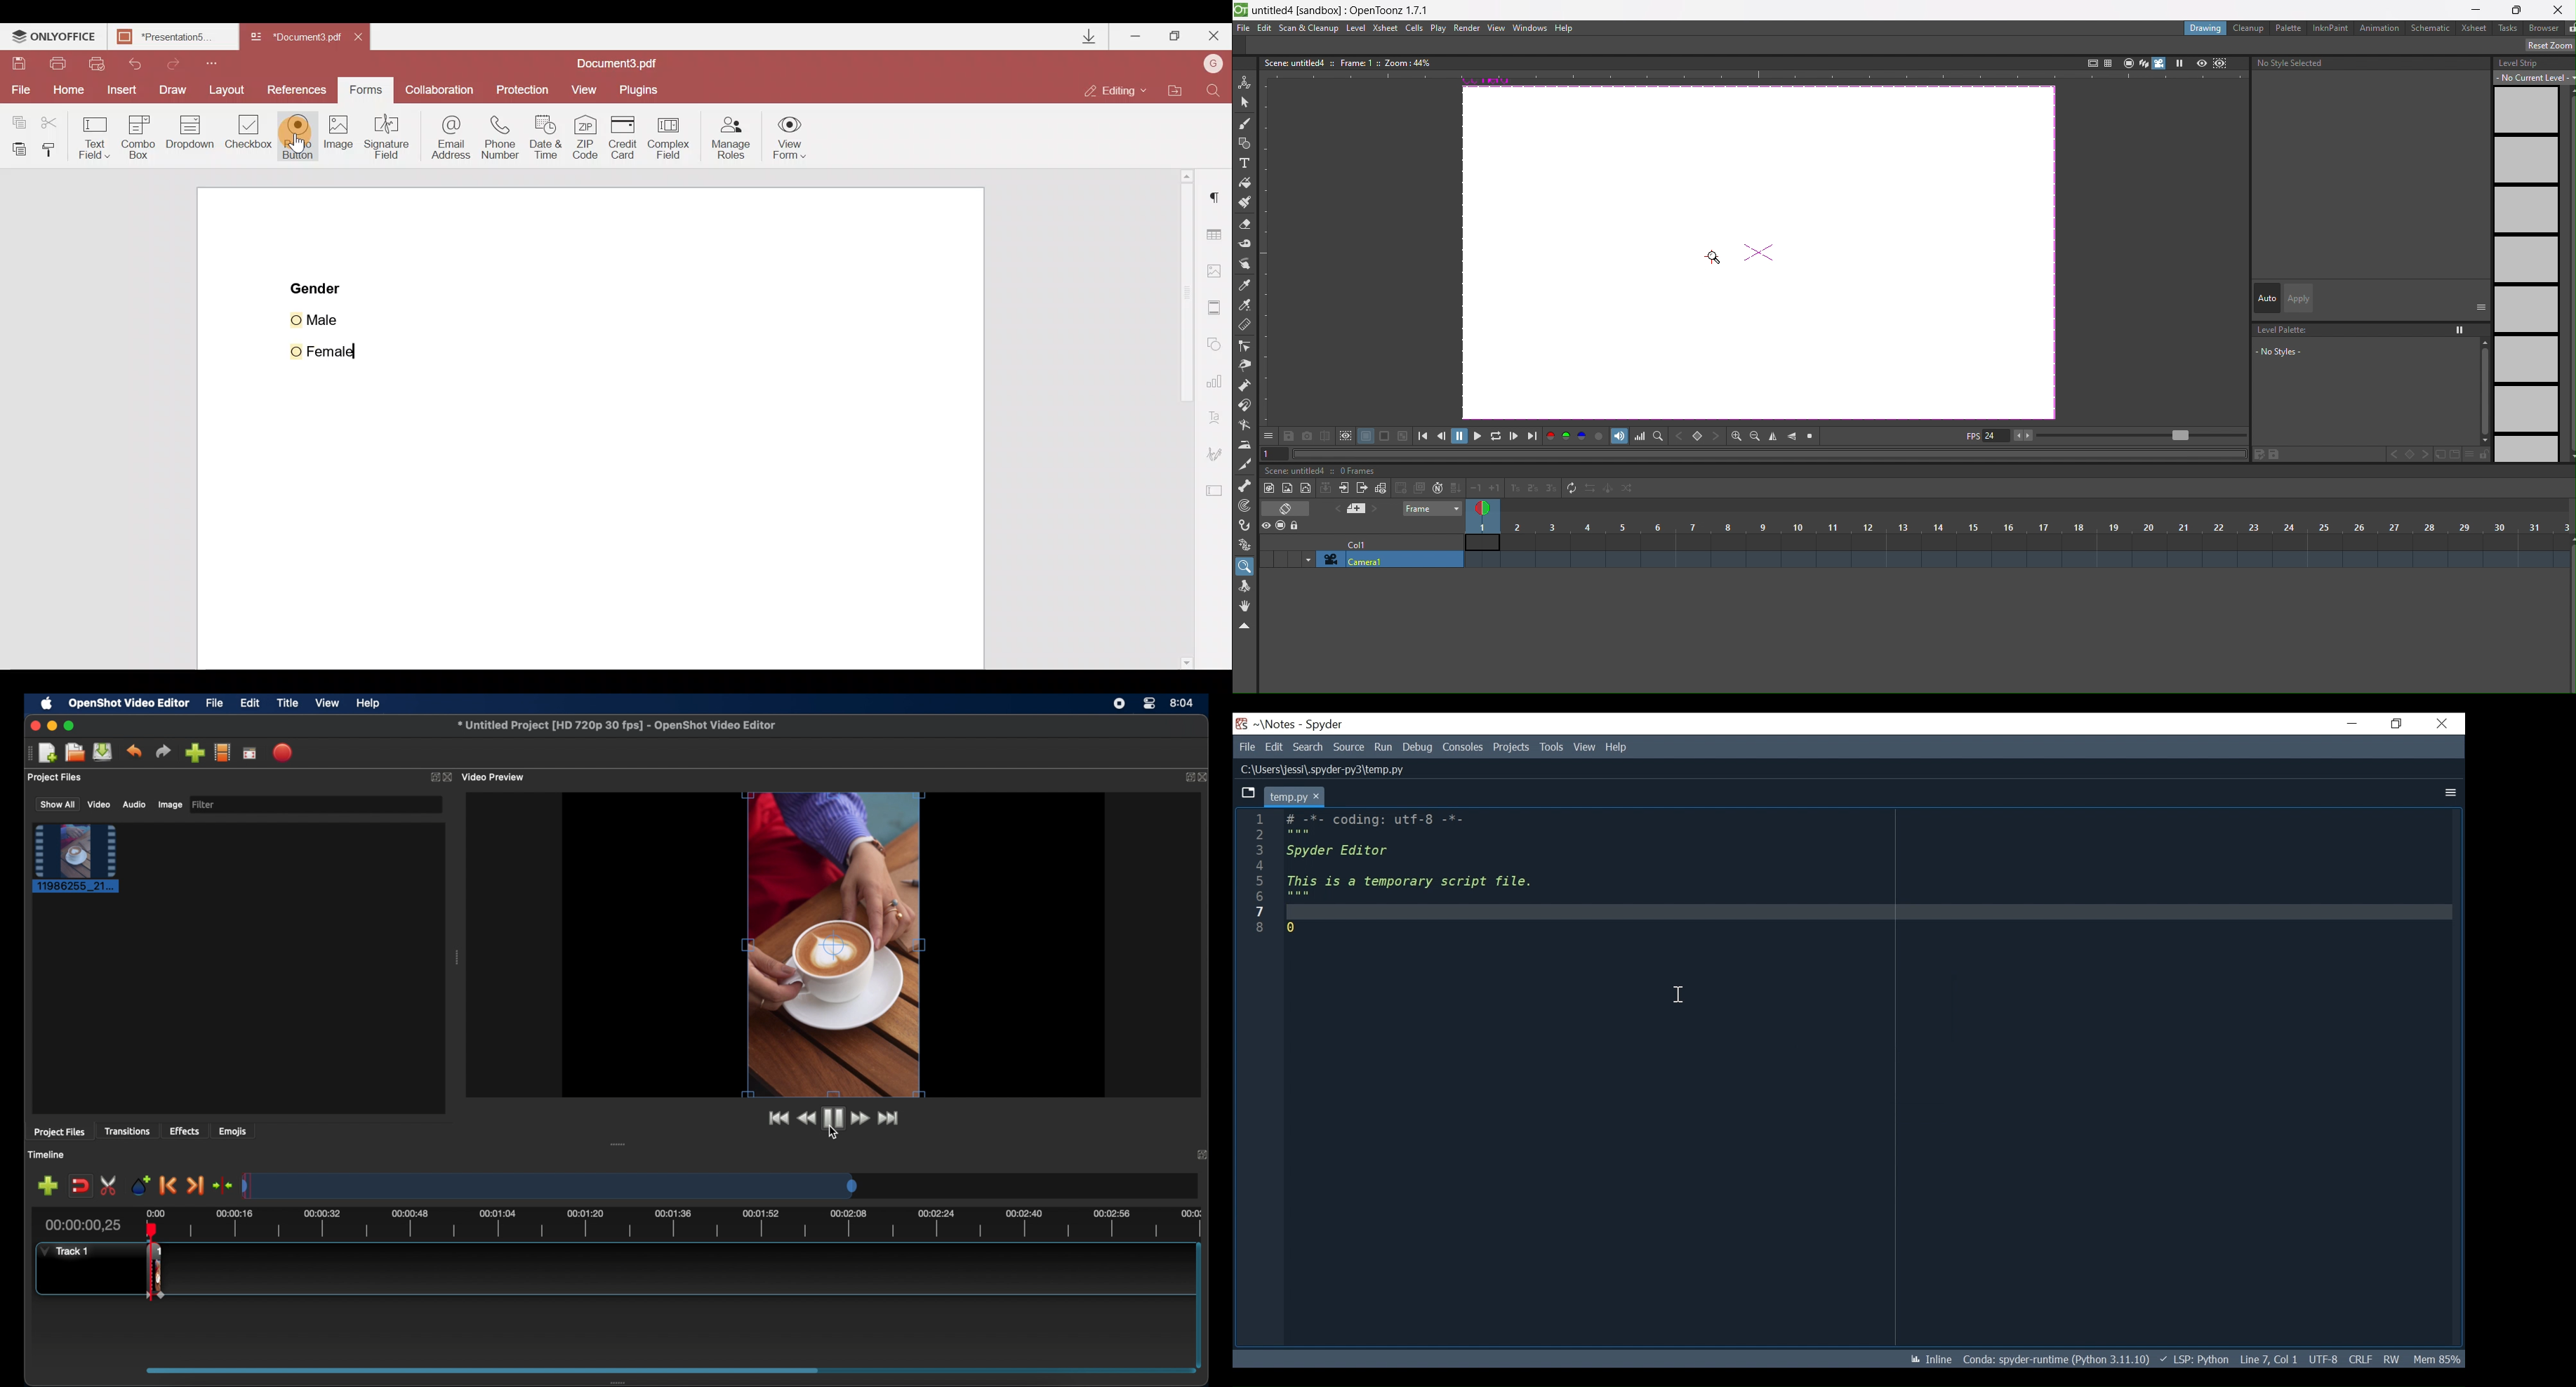  Describe the element at coordinates (616, 724) in the screenshot. I see `file name` at that location.